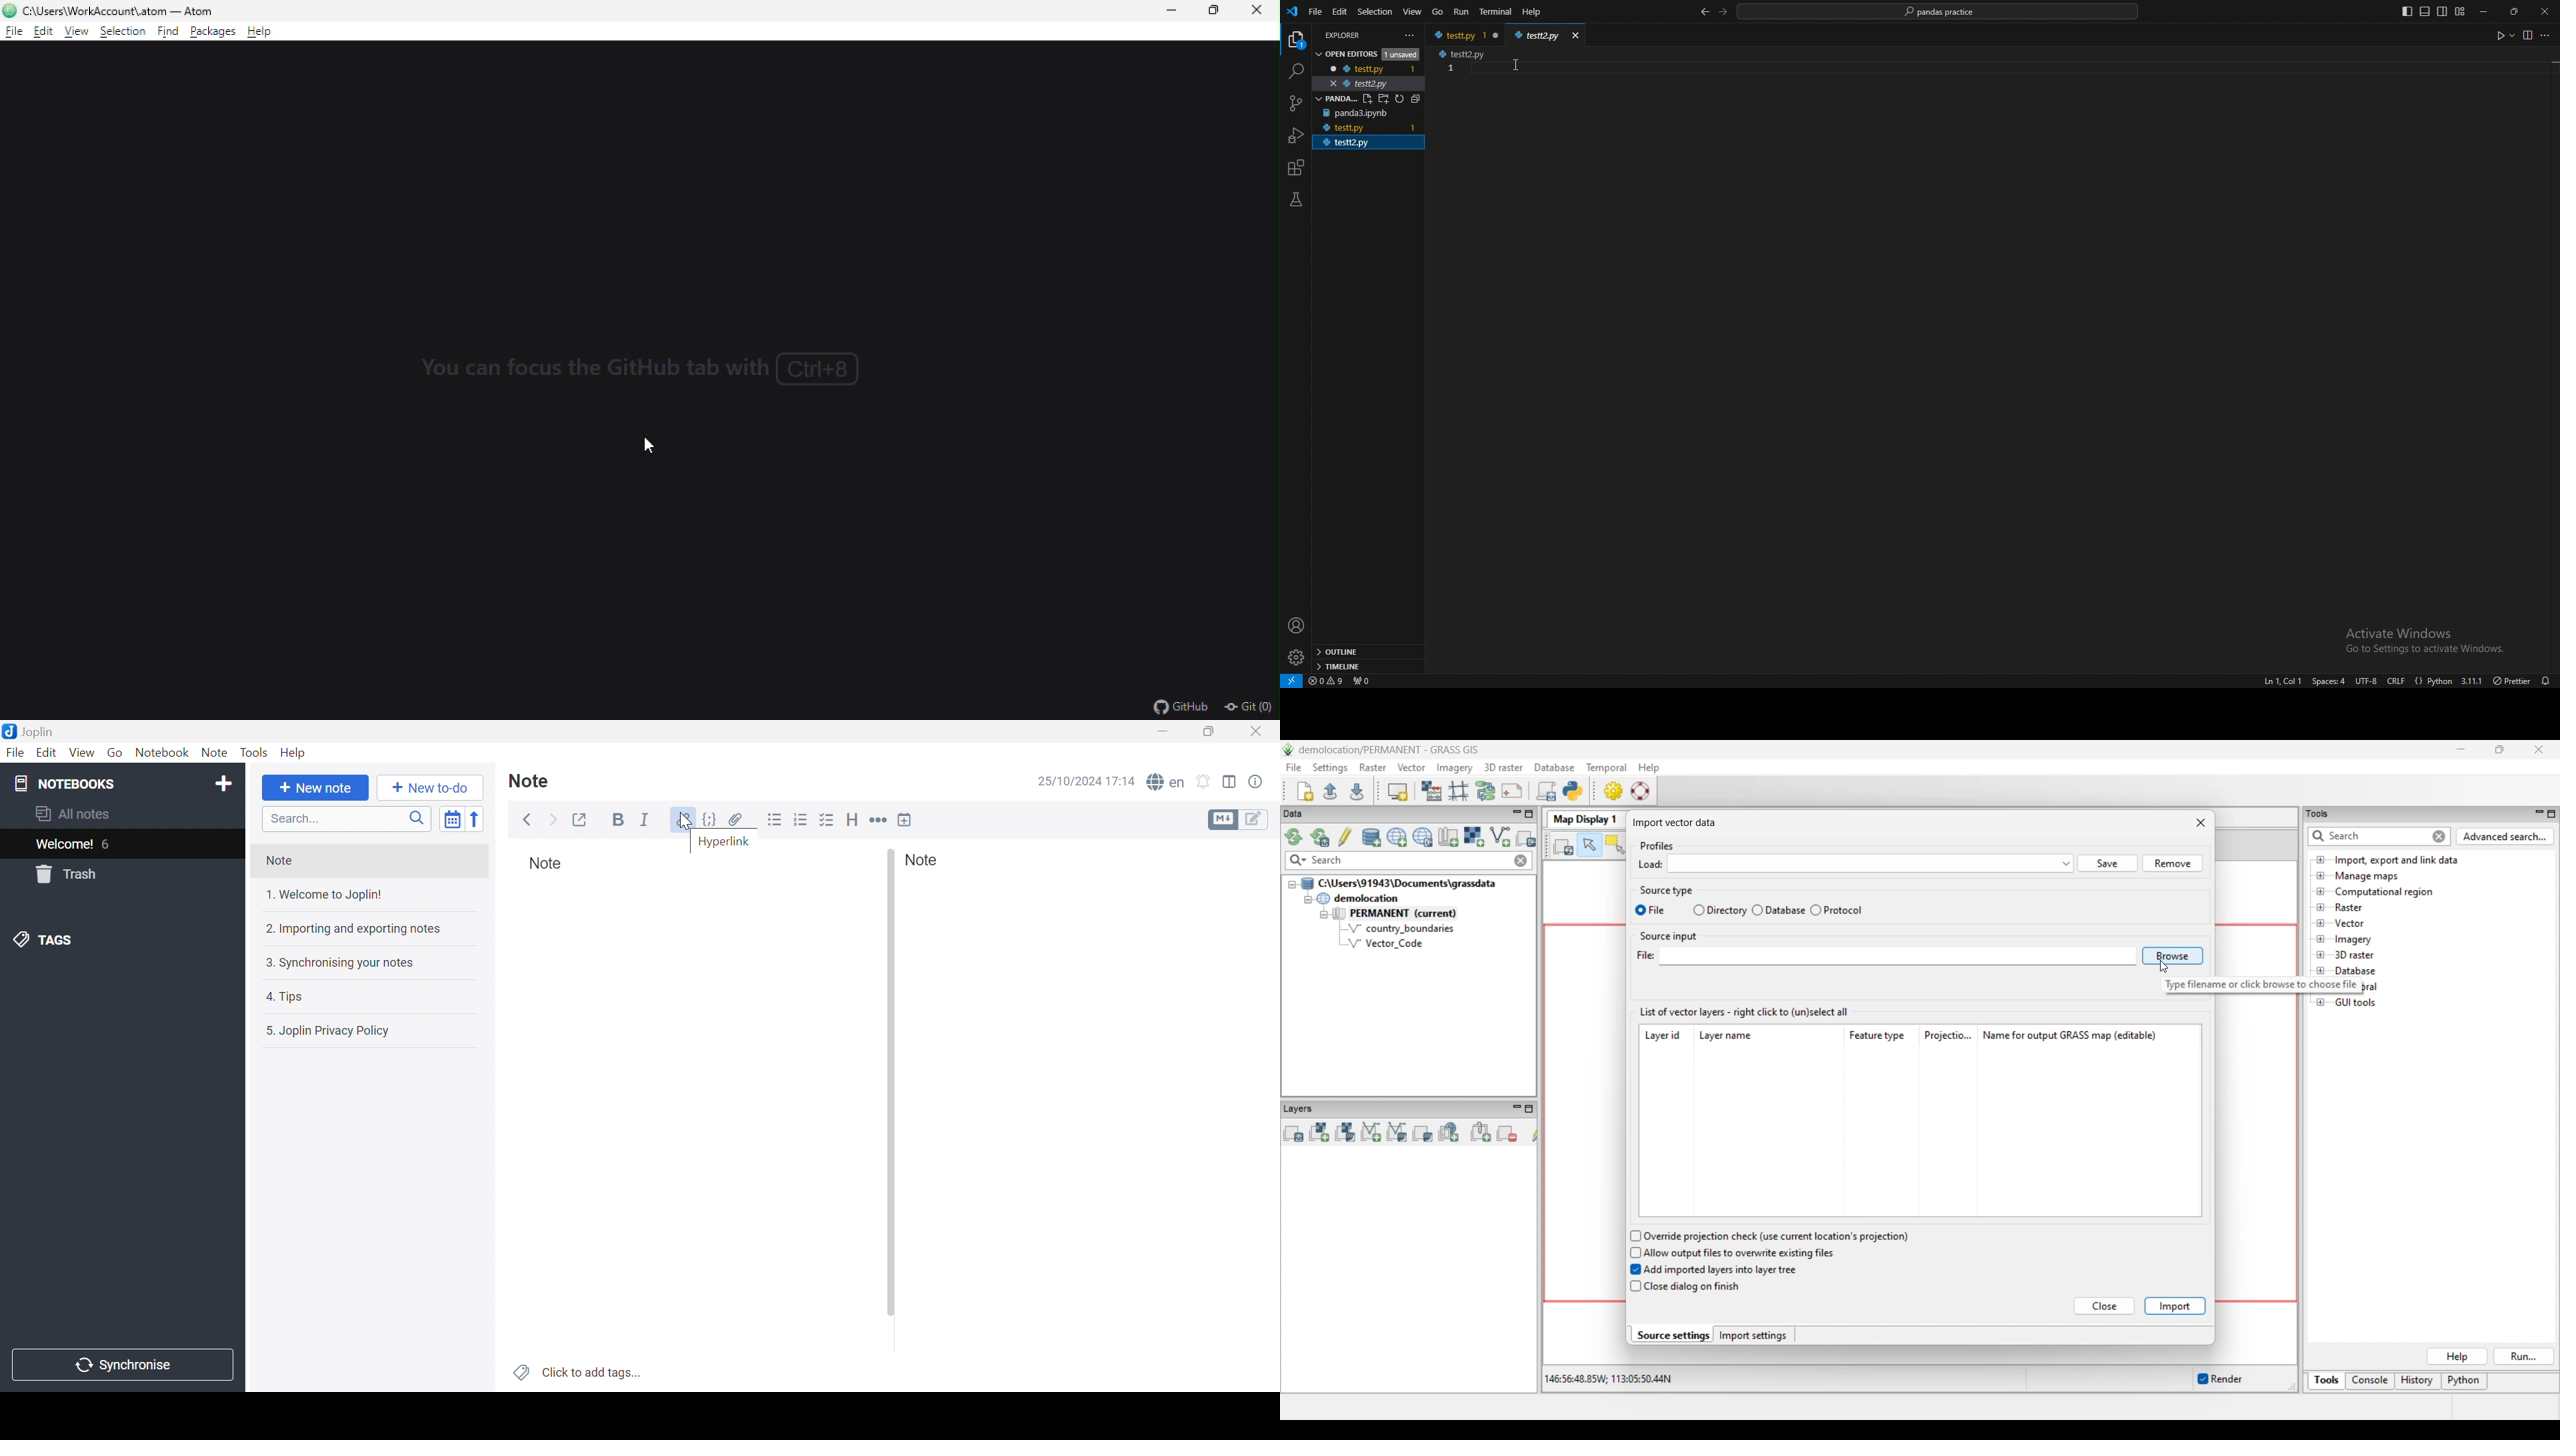 This screenshot has width=2576, height=1456. What do you see at coordinates (117, 753) in the screenshot?
I see `Go` at bounding box center [117, 753].